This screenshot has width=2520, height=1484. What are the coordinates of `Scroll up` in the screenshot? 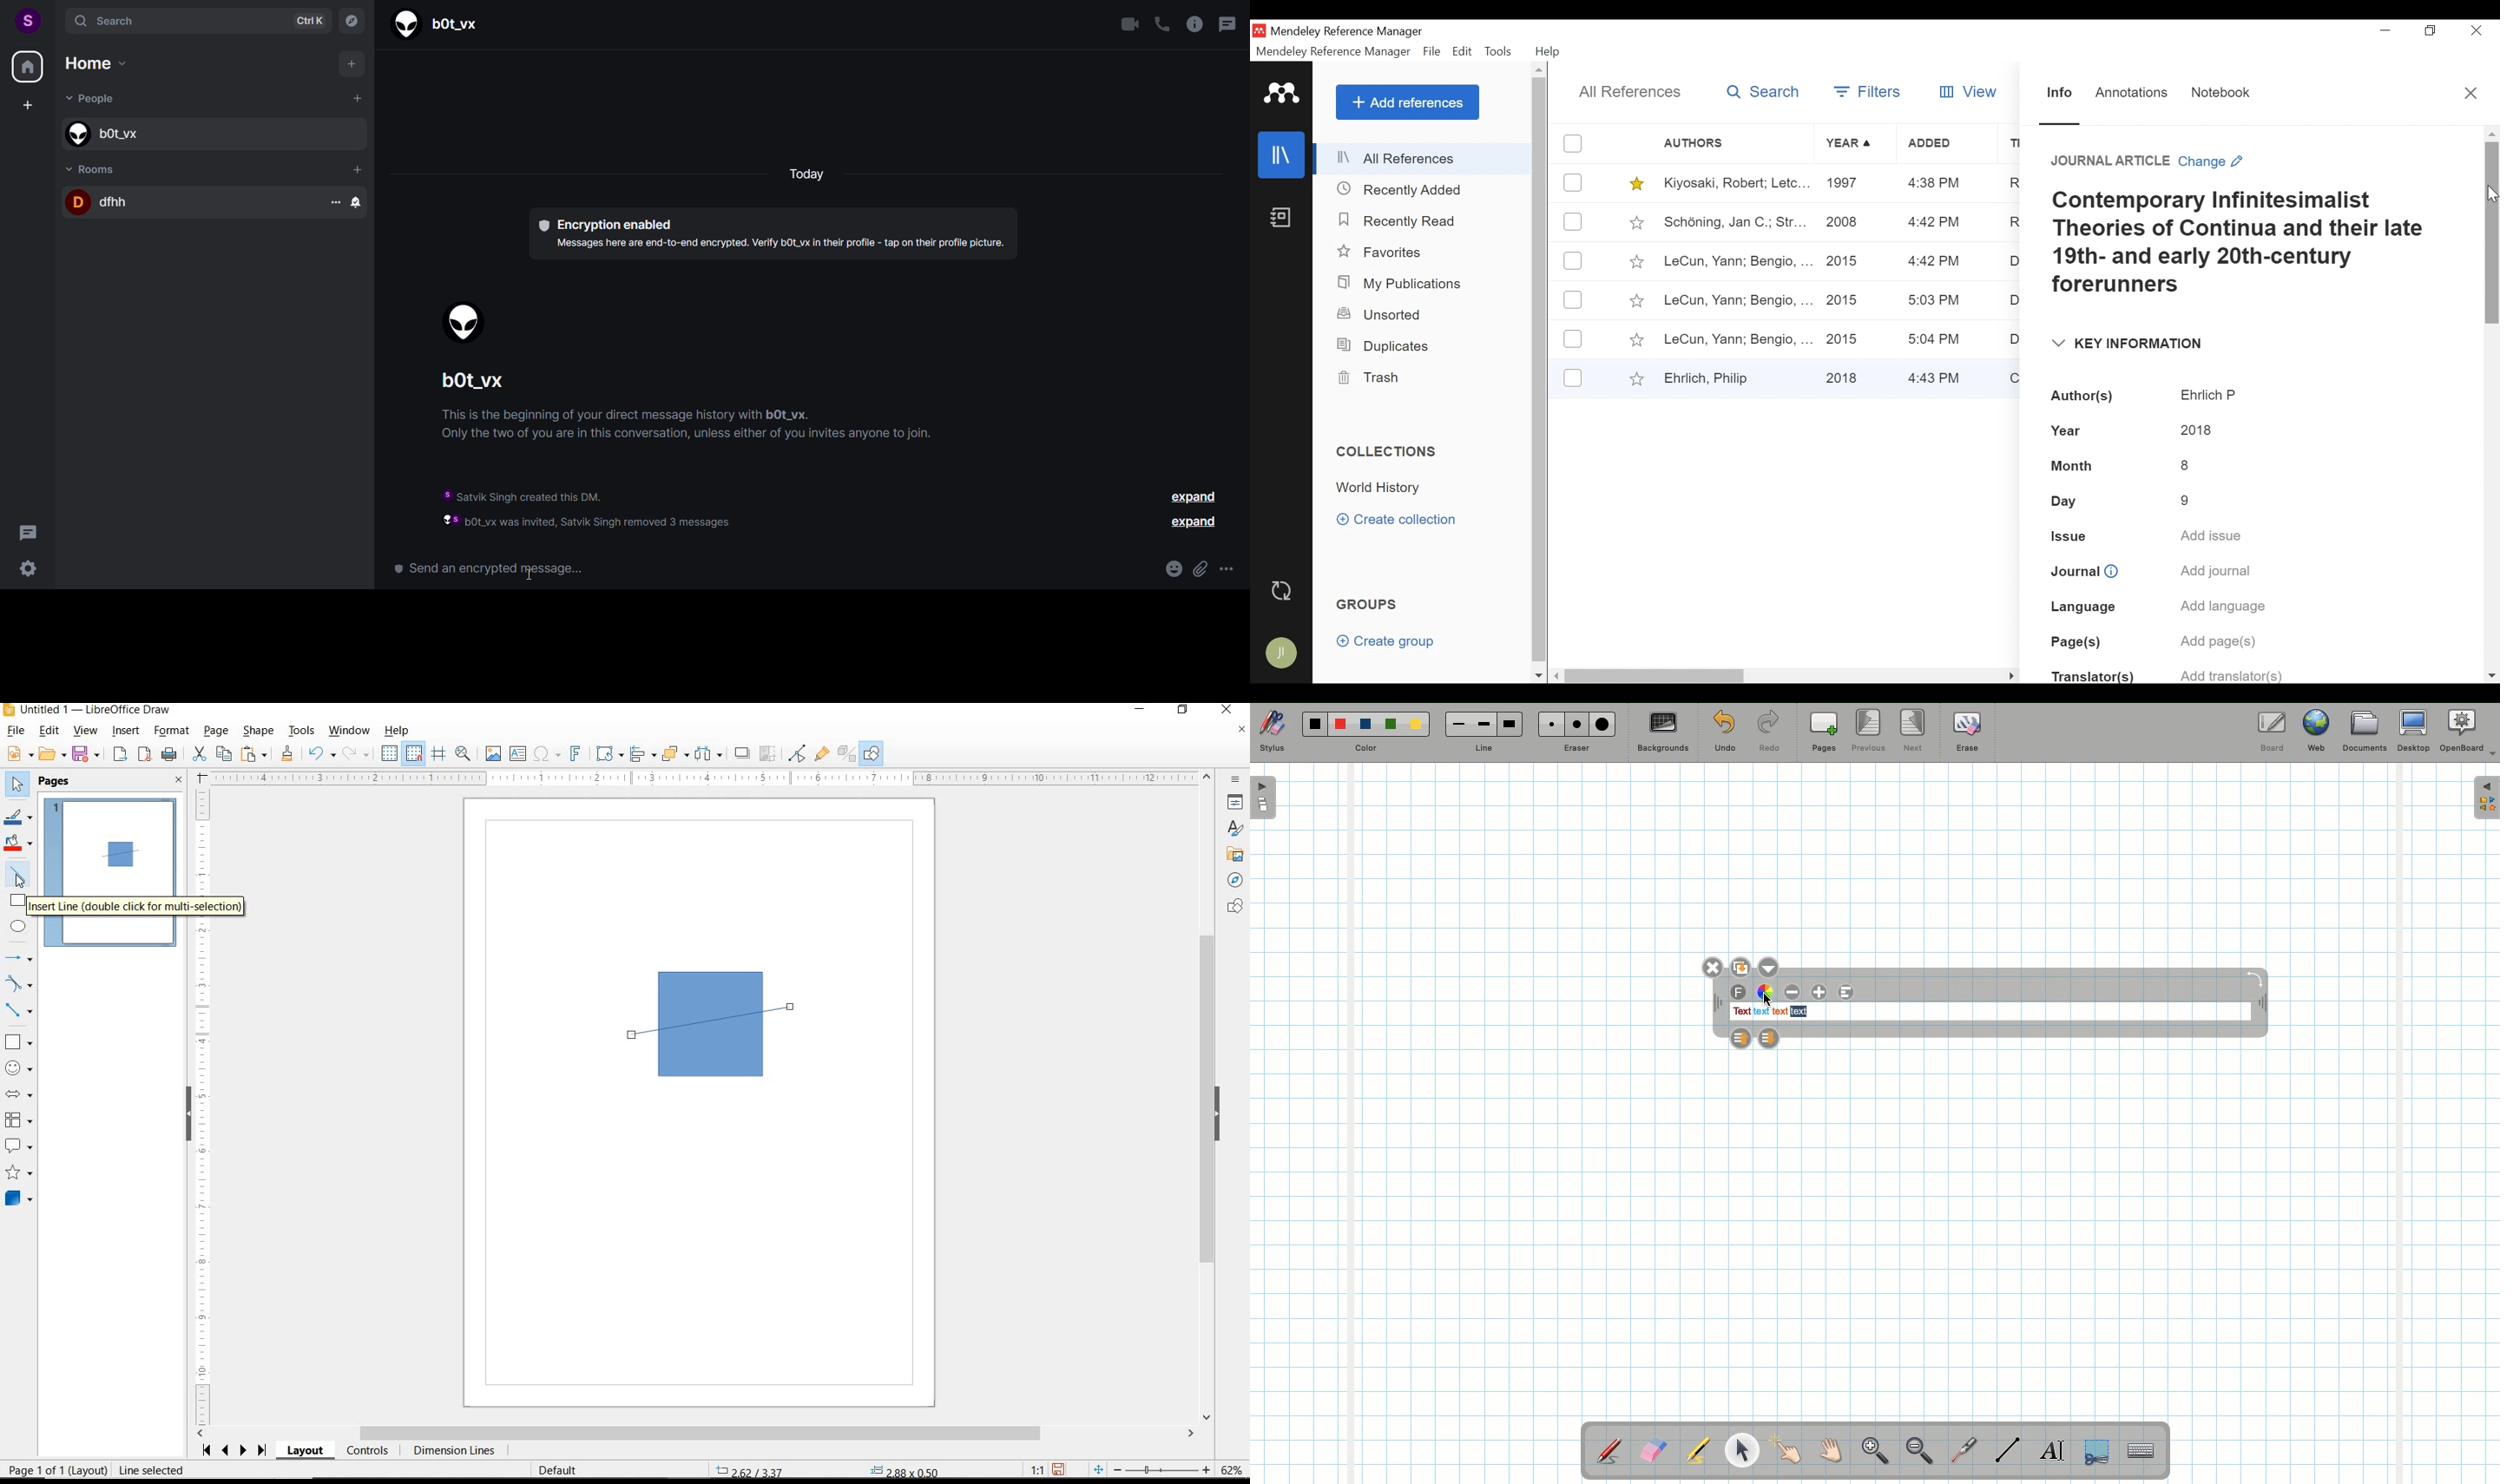 It's located at (2492, 133).